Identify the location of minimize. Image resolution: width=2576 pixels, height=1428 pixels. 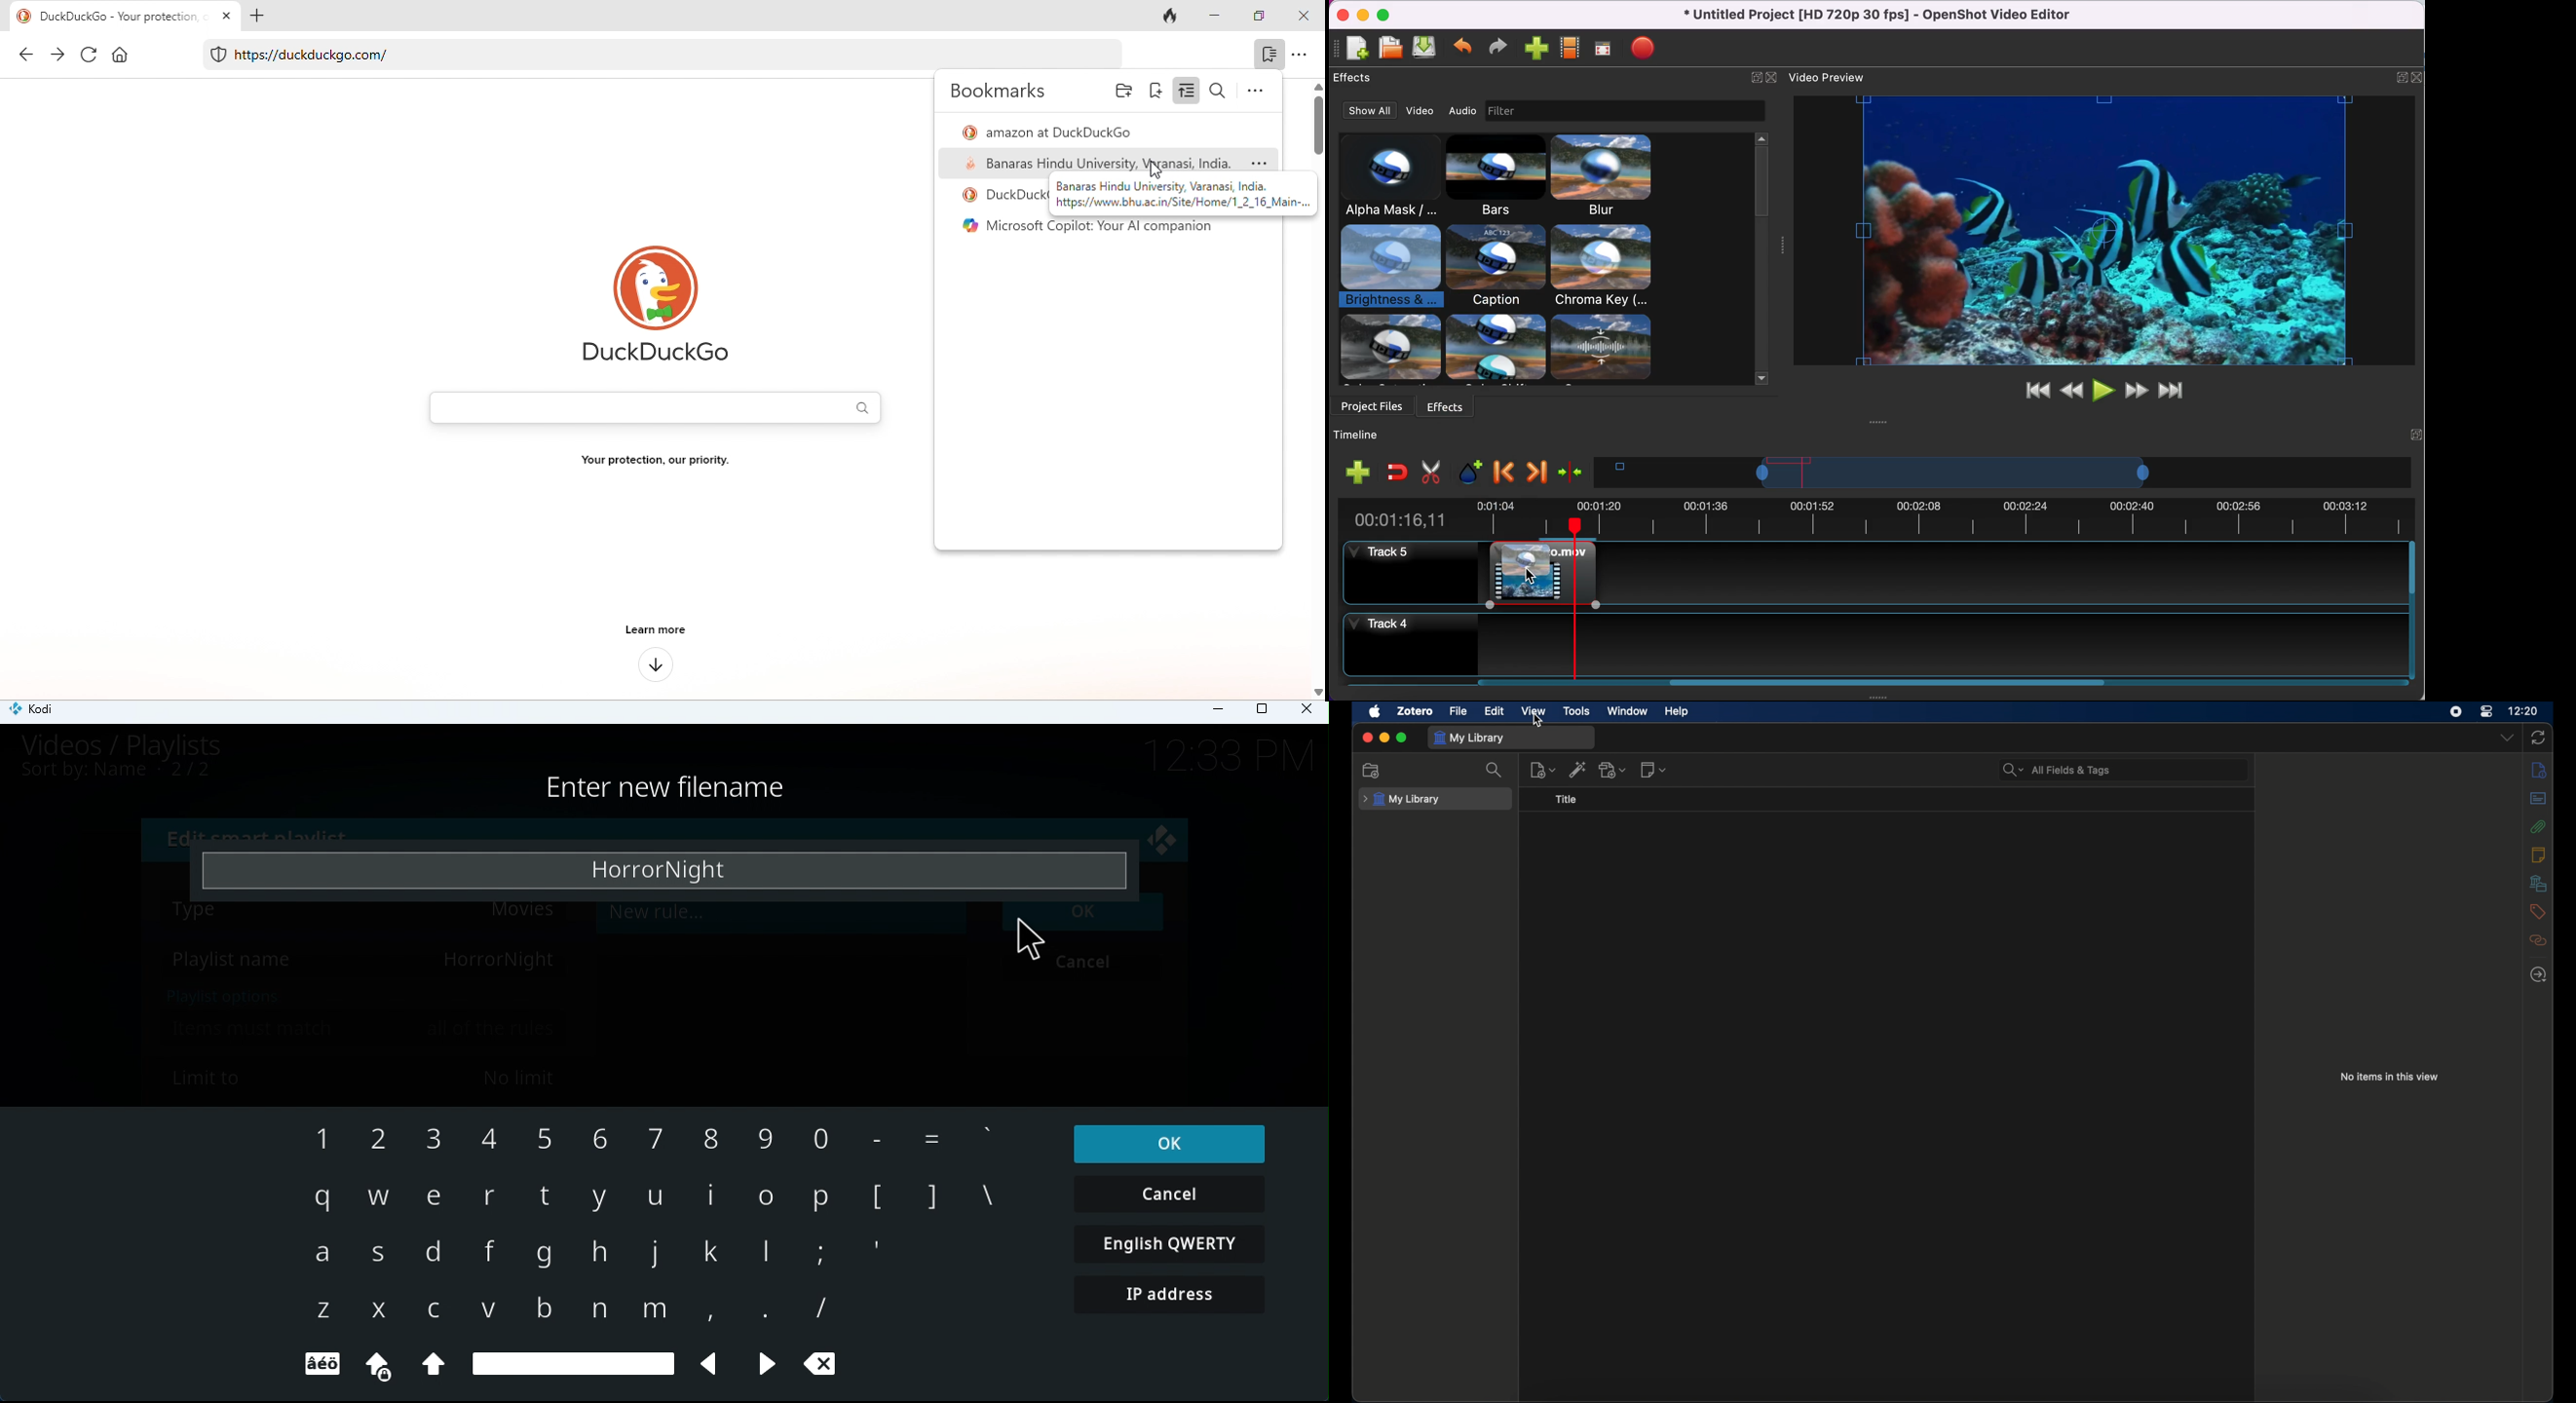
(1363, 13).